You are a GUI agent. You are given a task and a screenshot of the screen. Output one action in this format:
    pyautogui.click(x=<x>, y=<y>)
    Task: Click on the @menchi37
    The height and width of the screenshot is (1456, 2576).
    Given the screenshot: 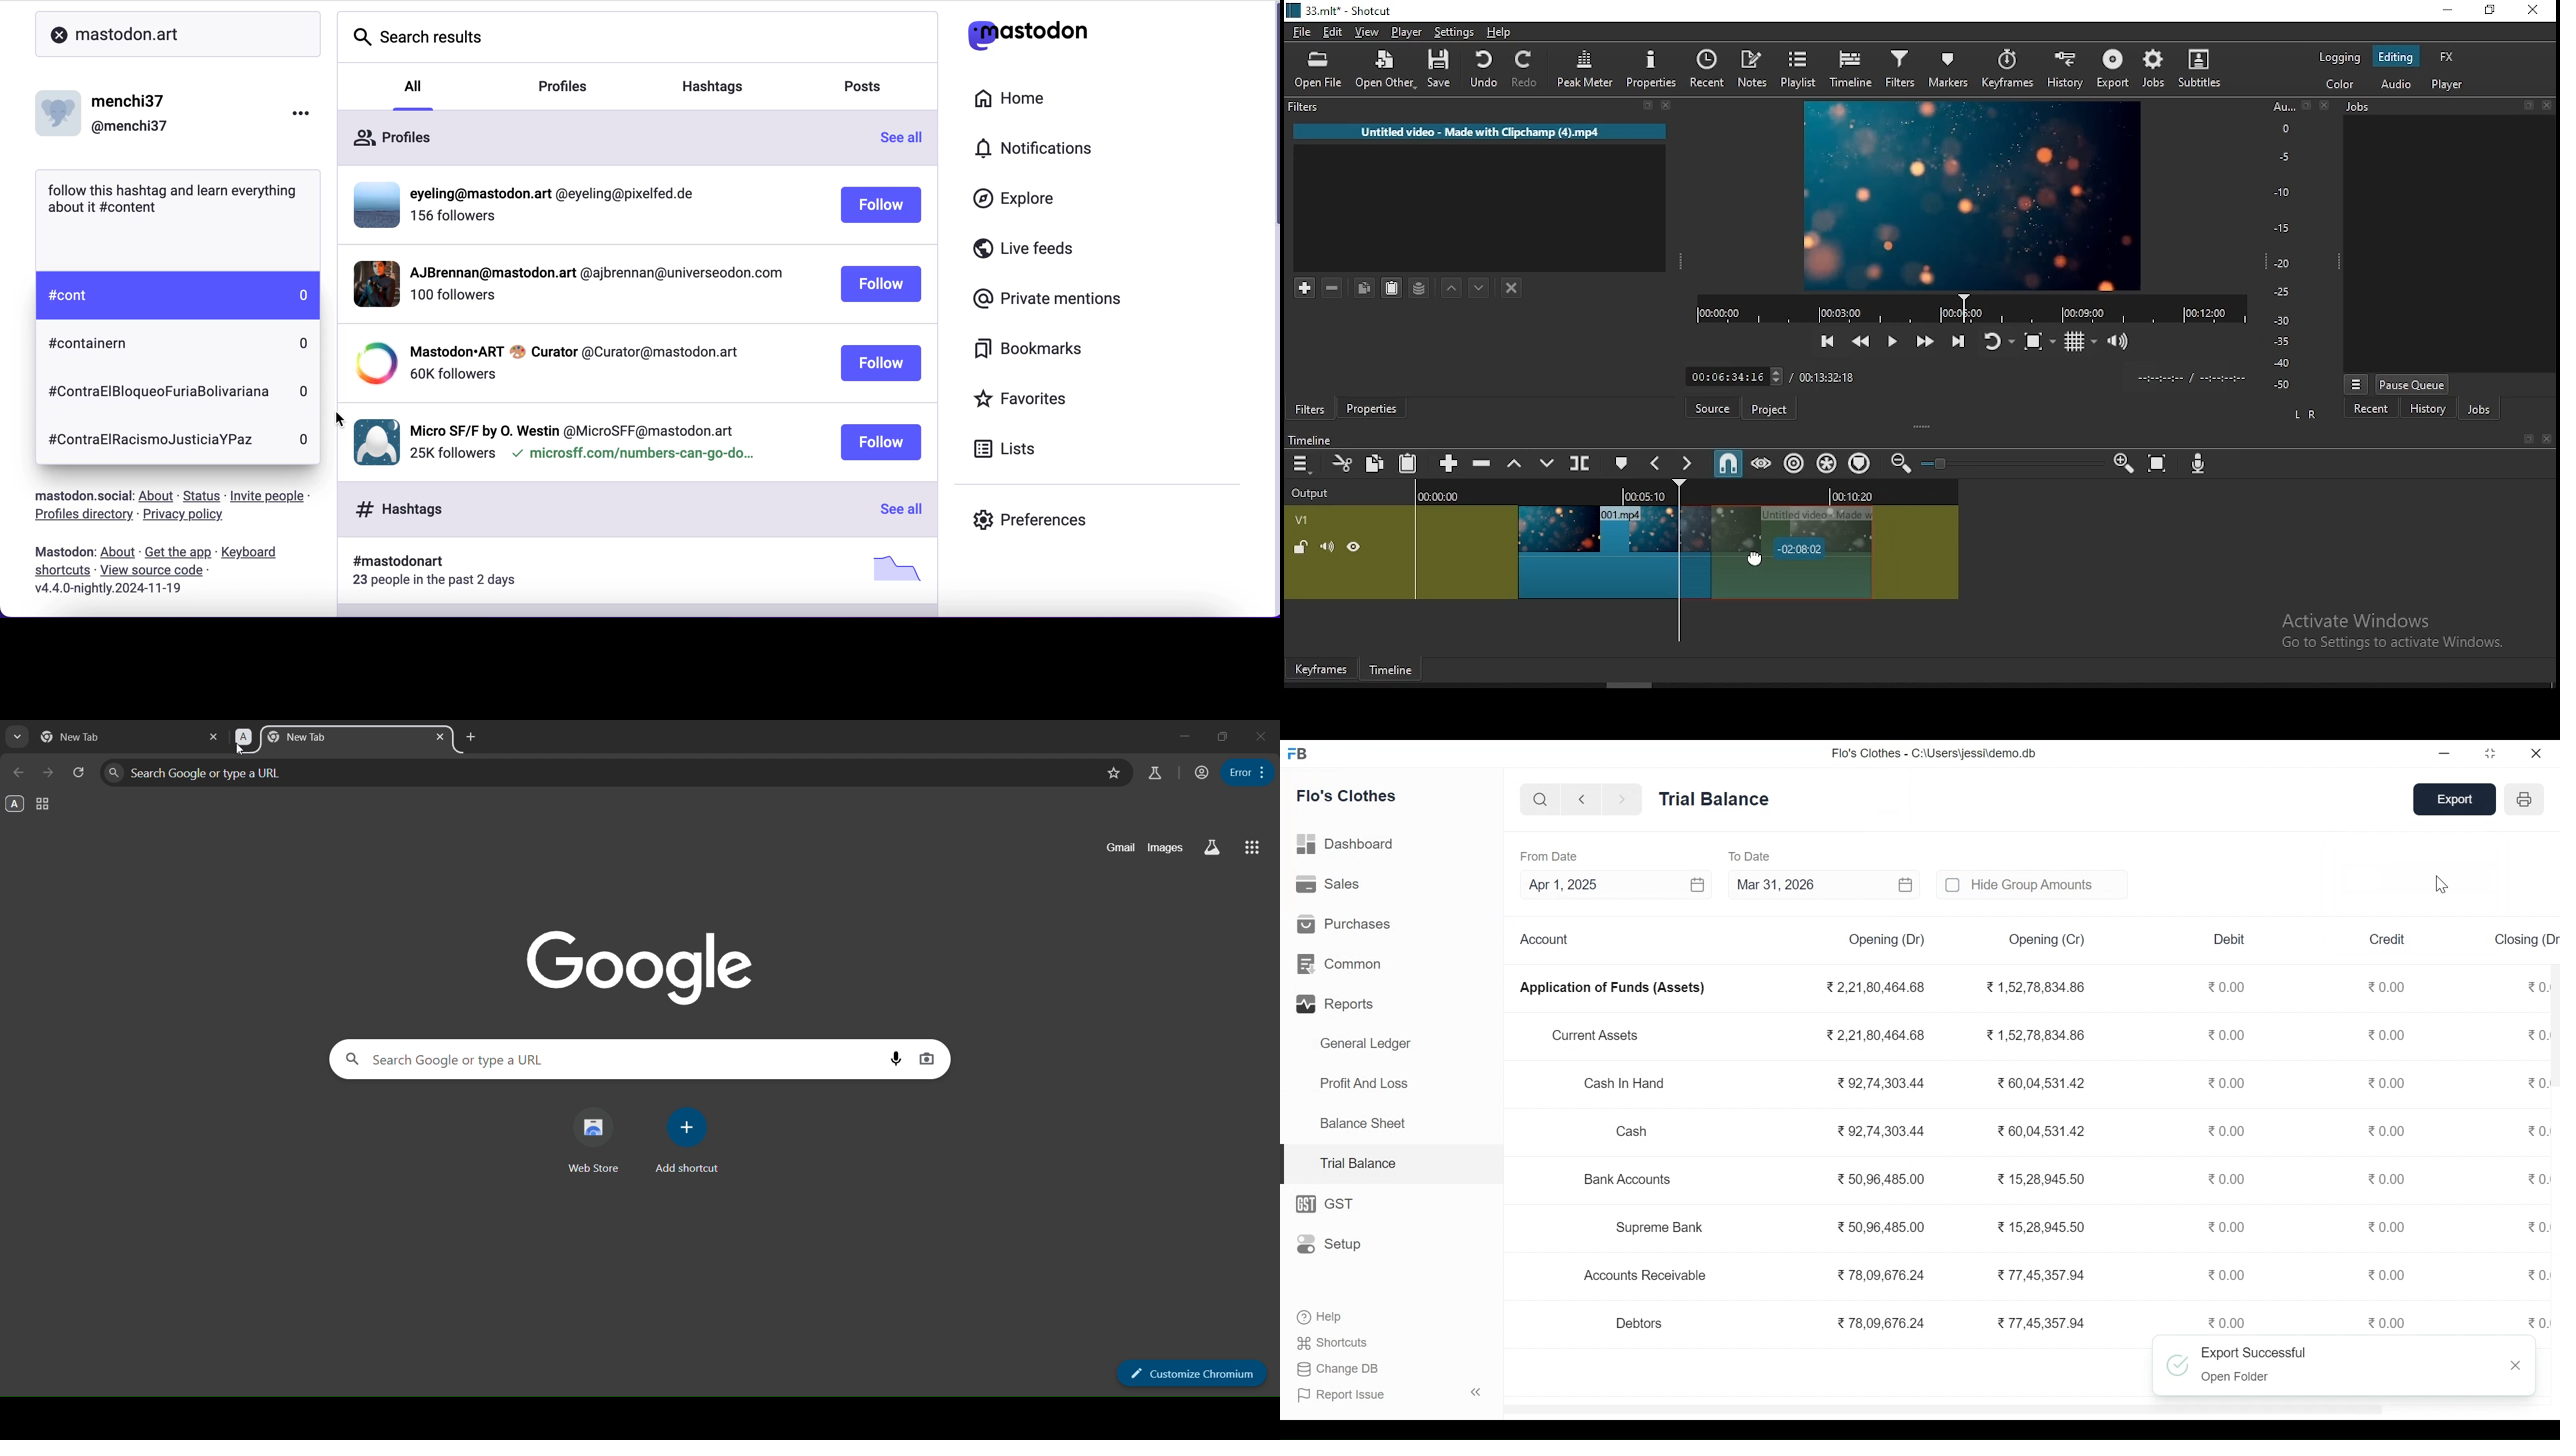 What is the action you would take?
    pyautogui.click(x=130, y=127)
    